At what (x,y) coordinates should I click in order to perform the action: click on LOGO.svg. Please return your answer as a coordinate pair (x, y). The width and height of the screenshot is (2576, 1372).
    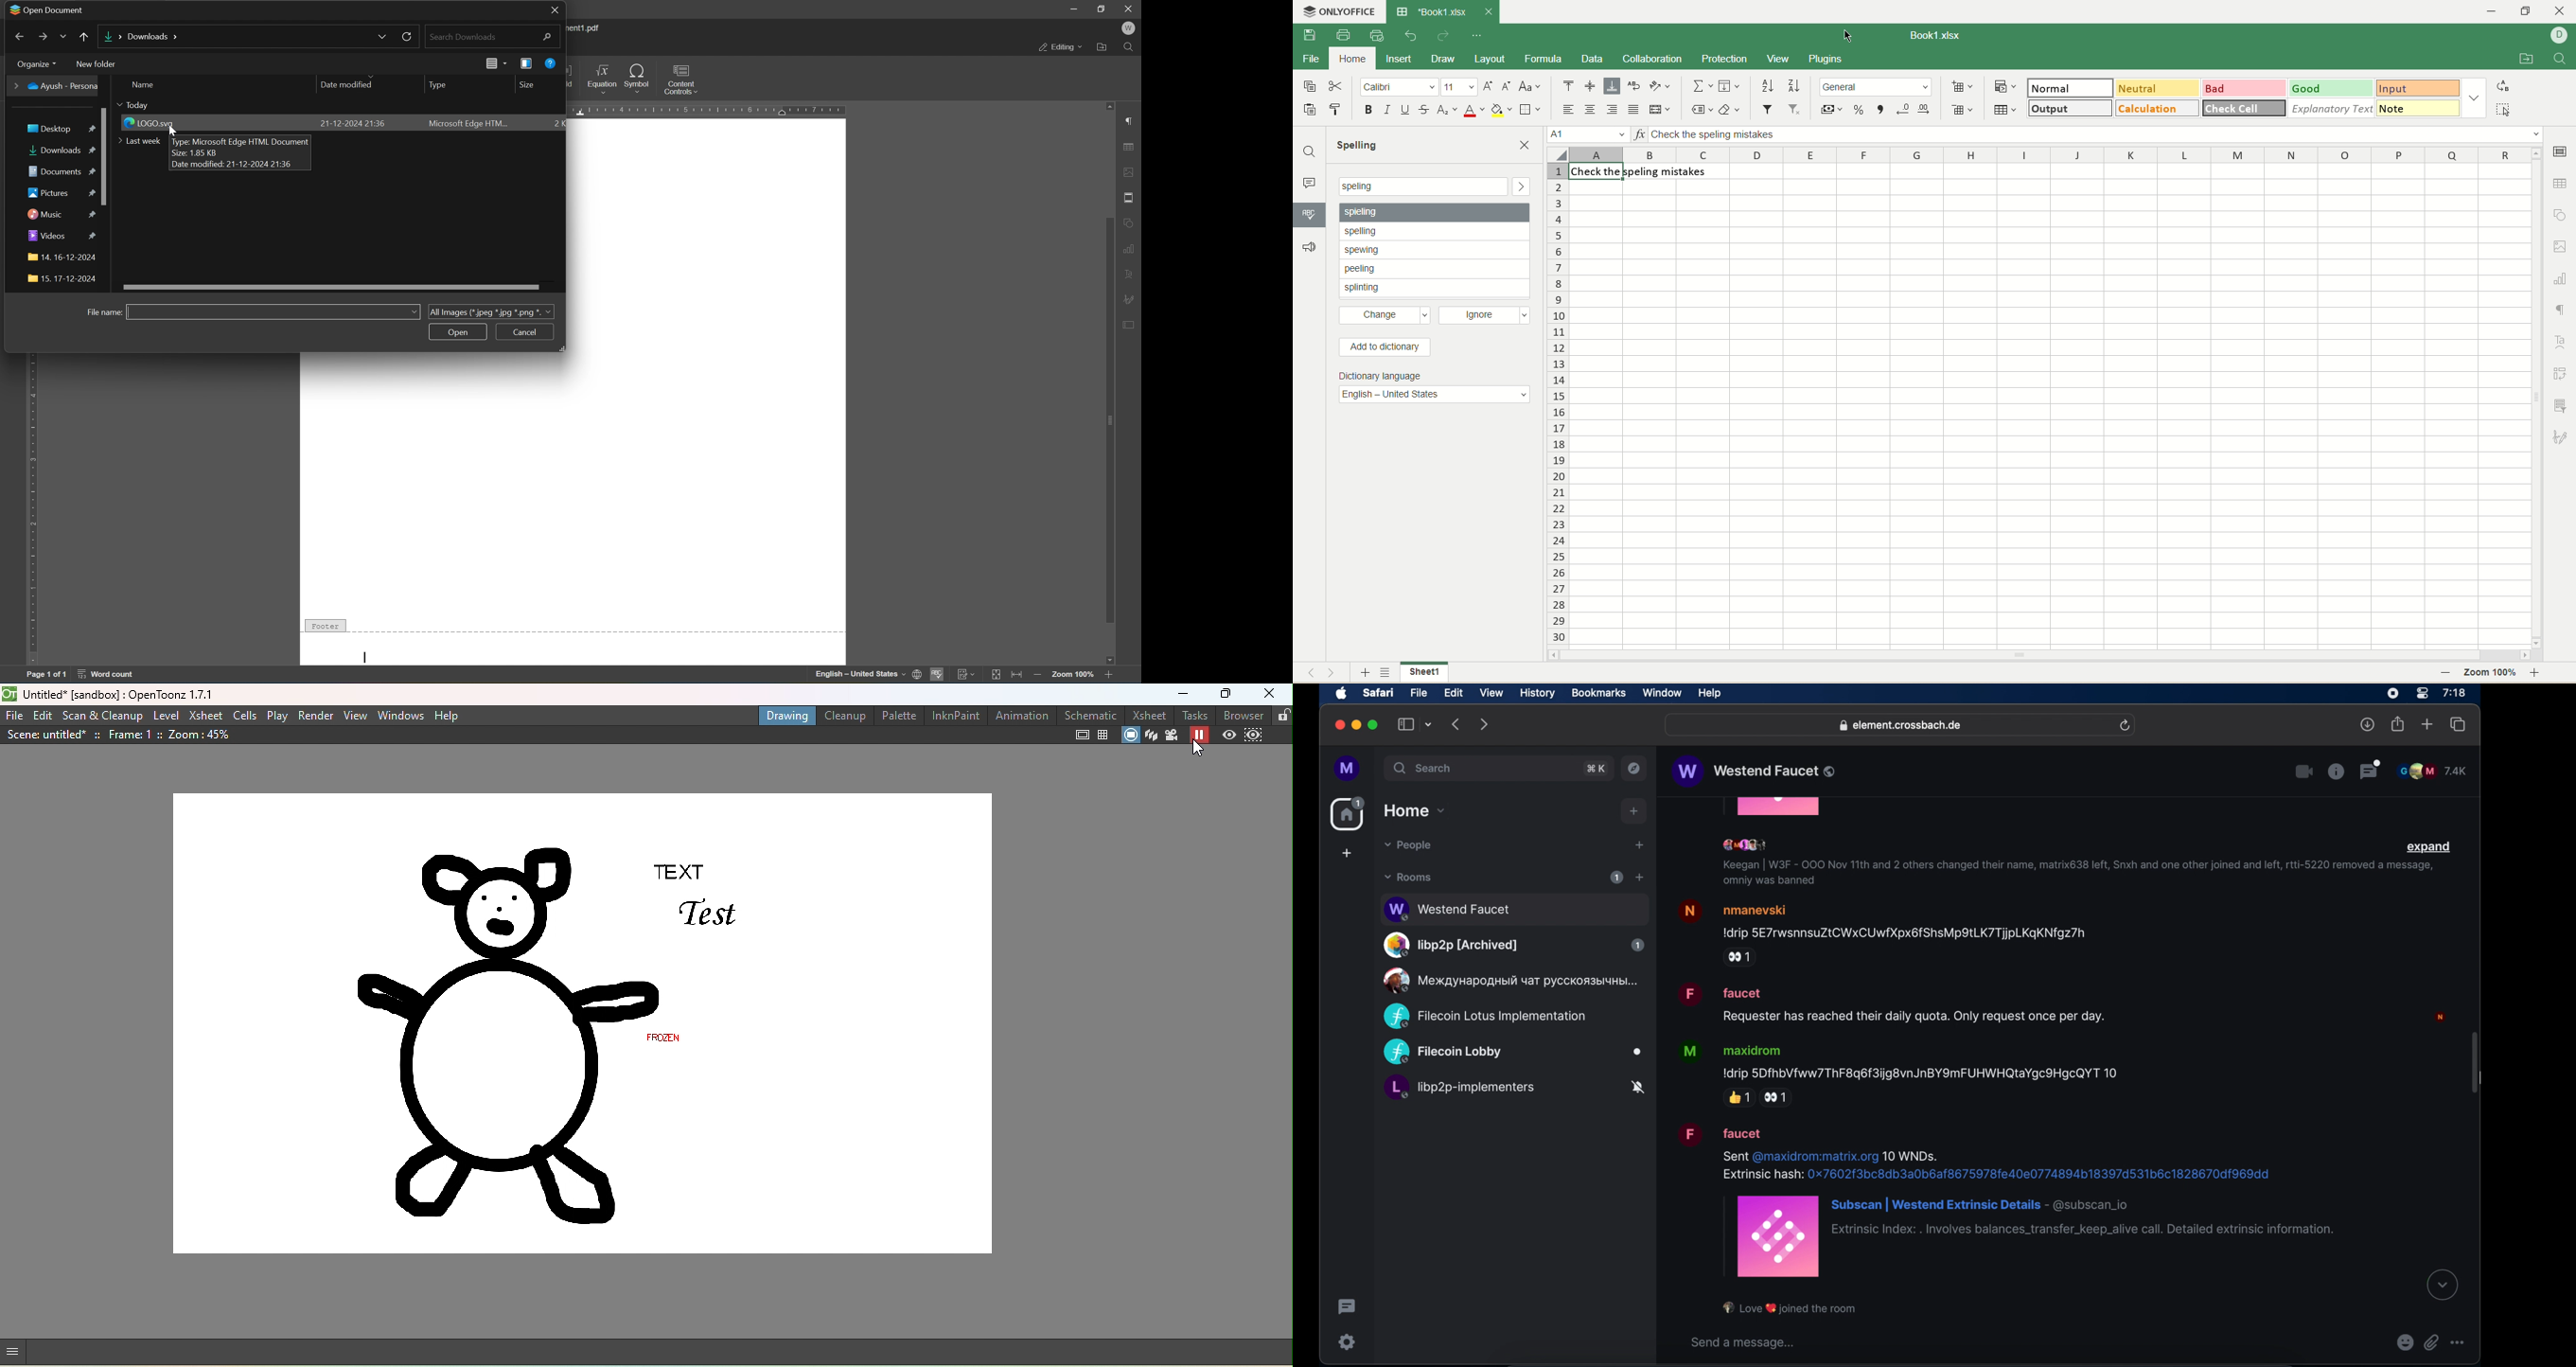
    Looking at the image, I should click on (155, 123).